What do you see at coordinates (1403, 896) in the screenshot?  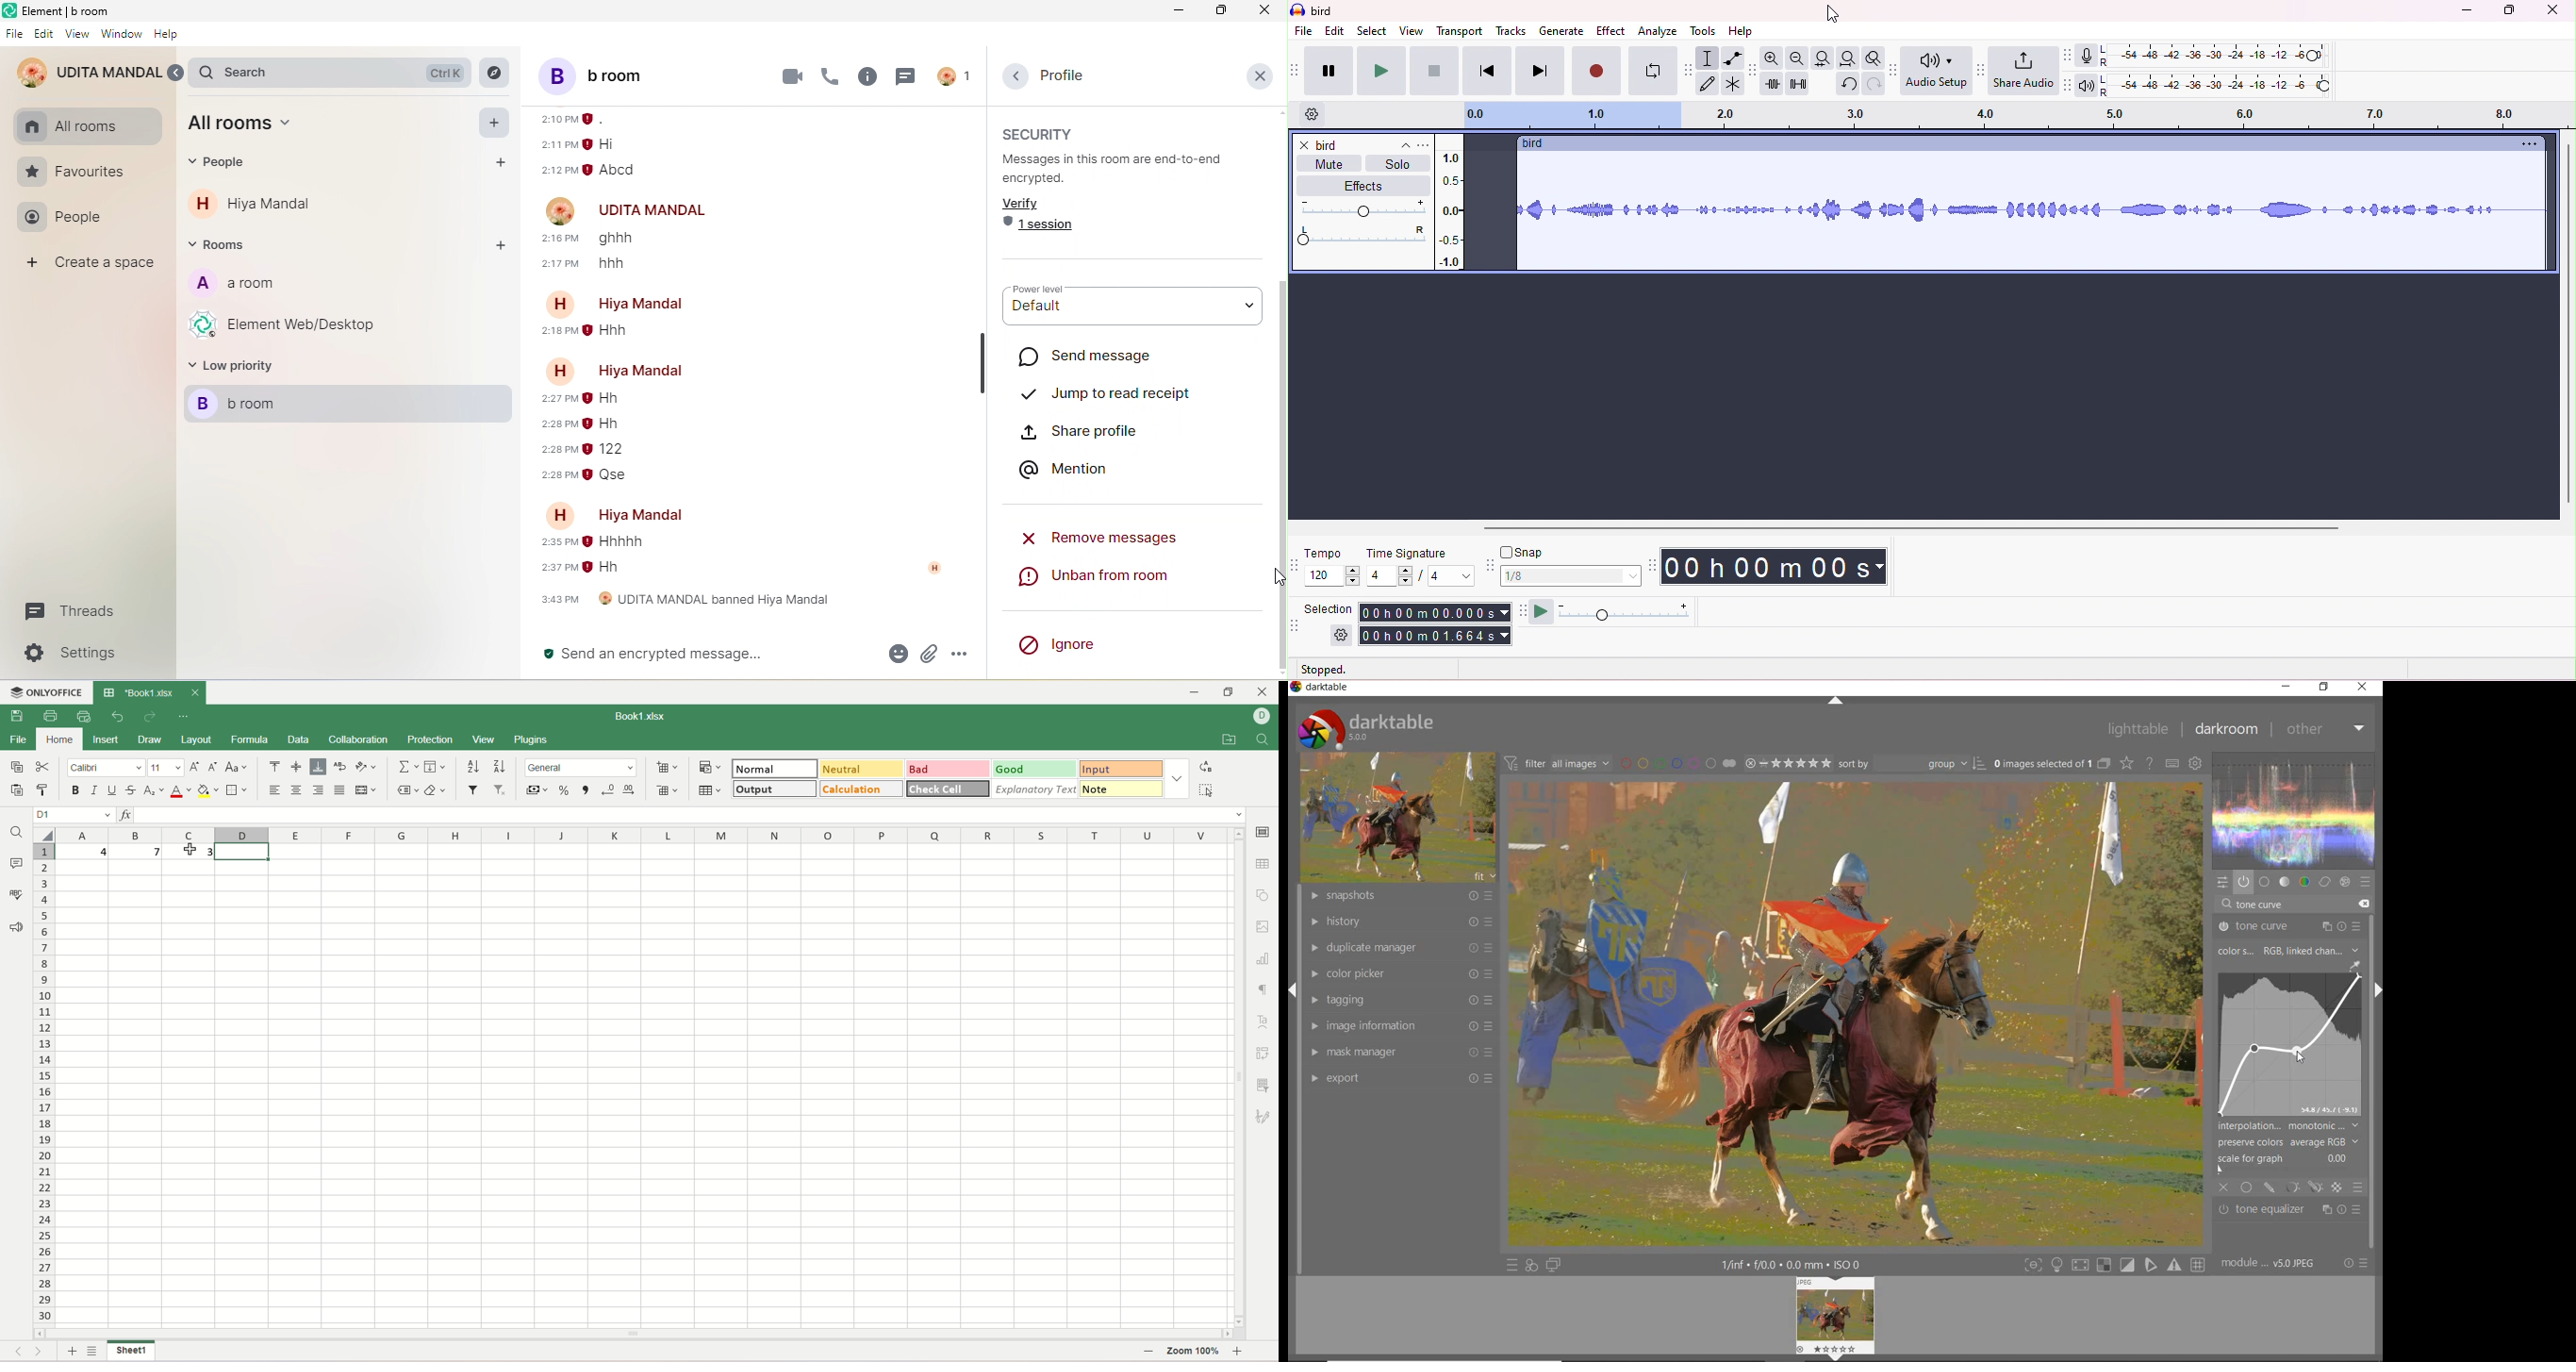 I see `snapshots` at bounding box center [1403, 896].